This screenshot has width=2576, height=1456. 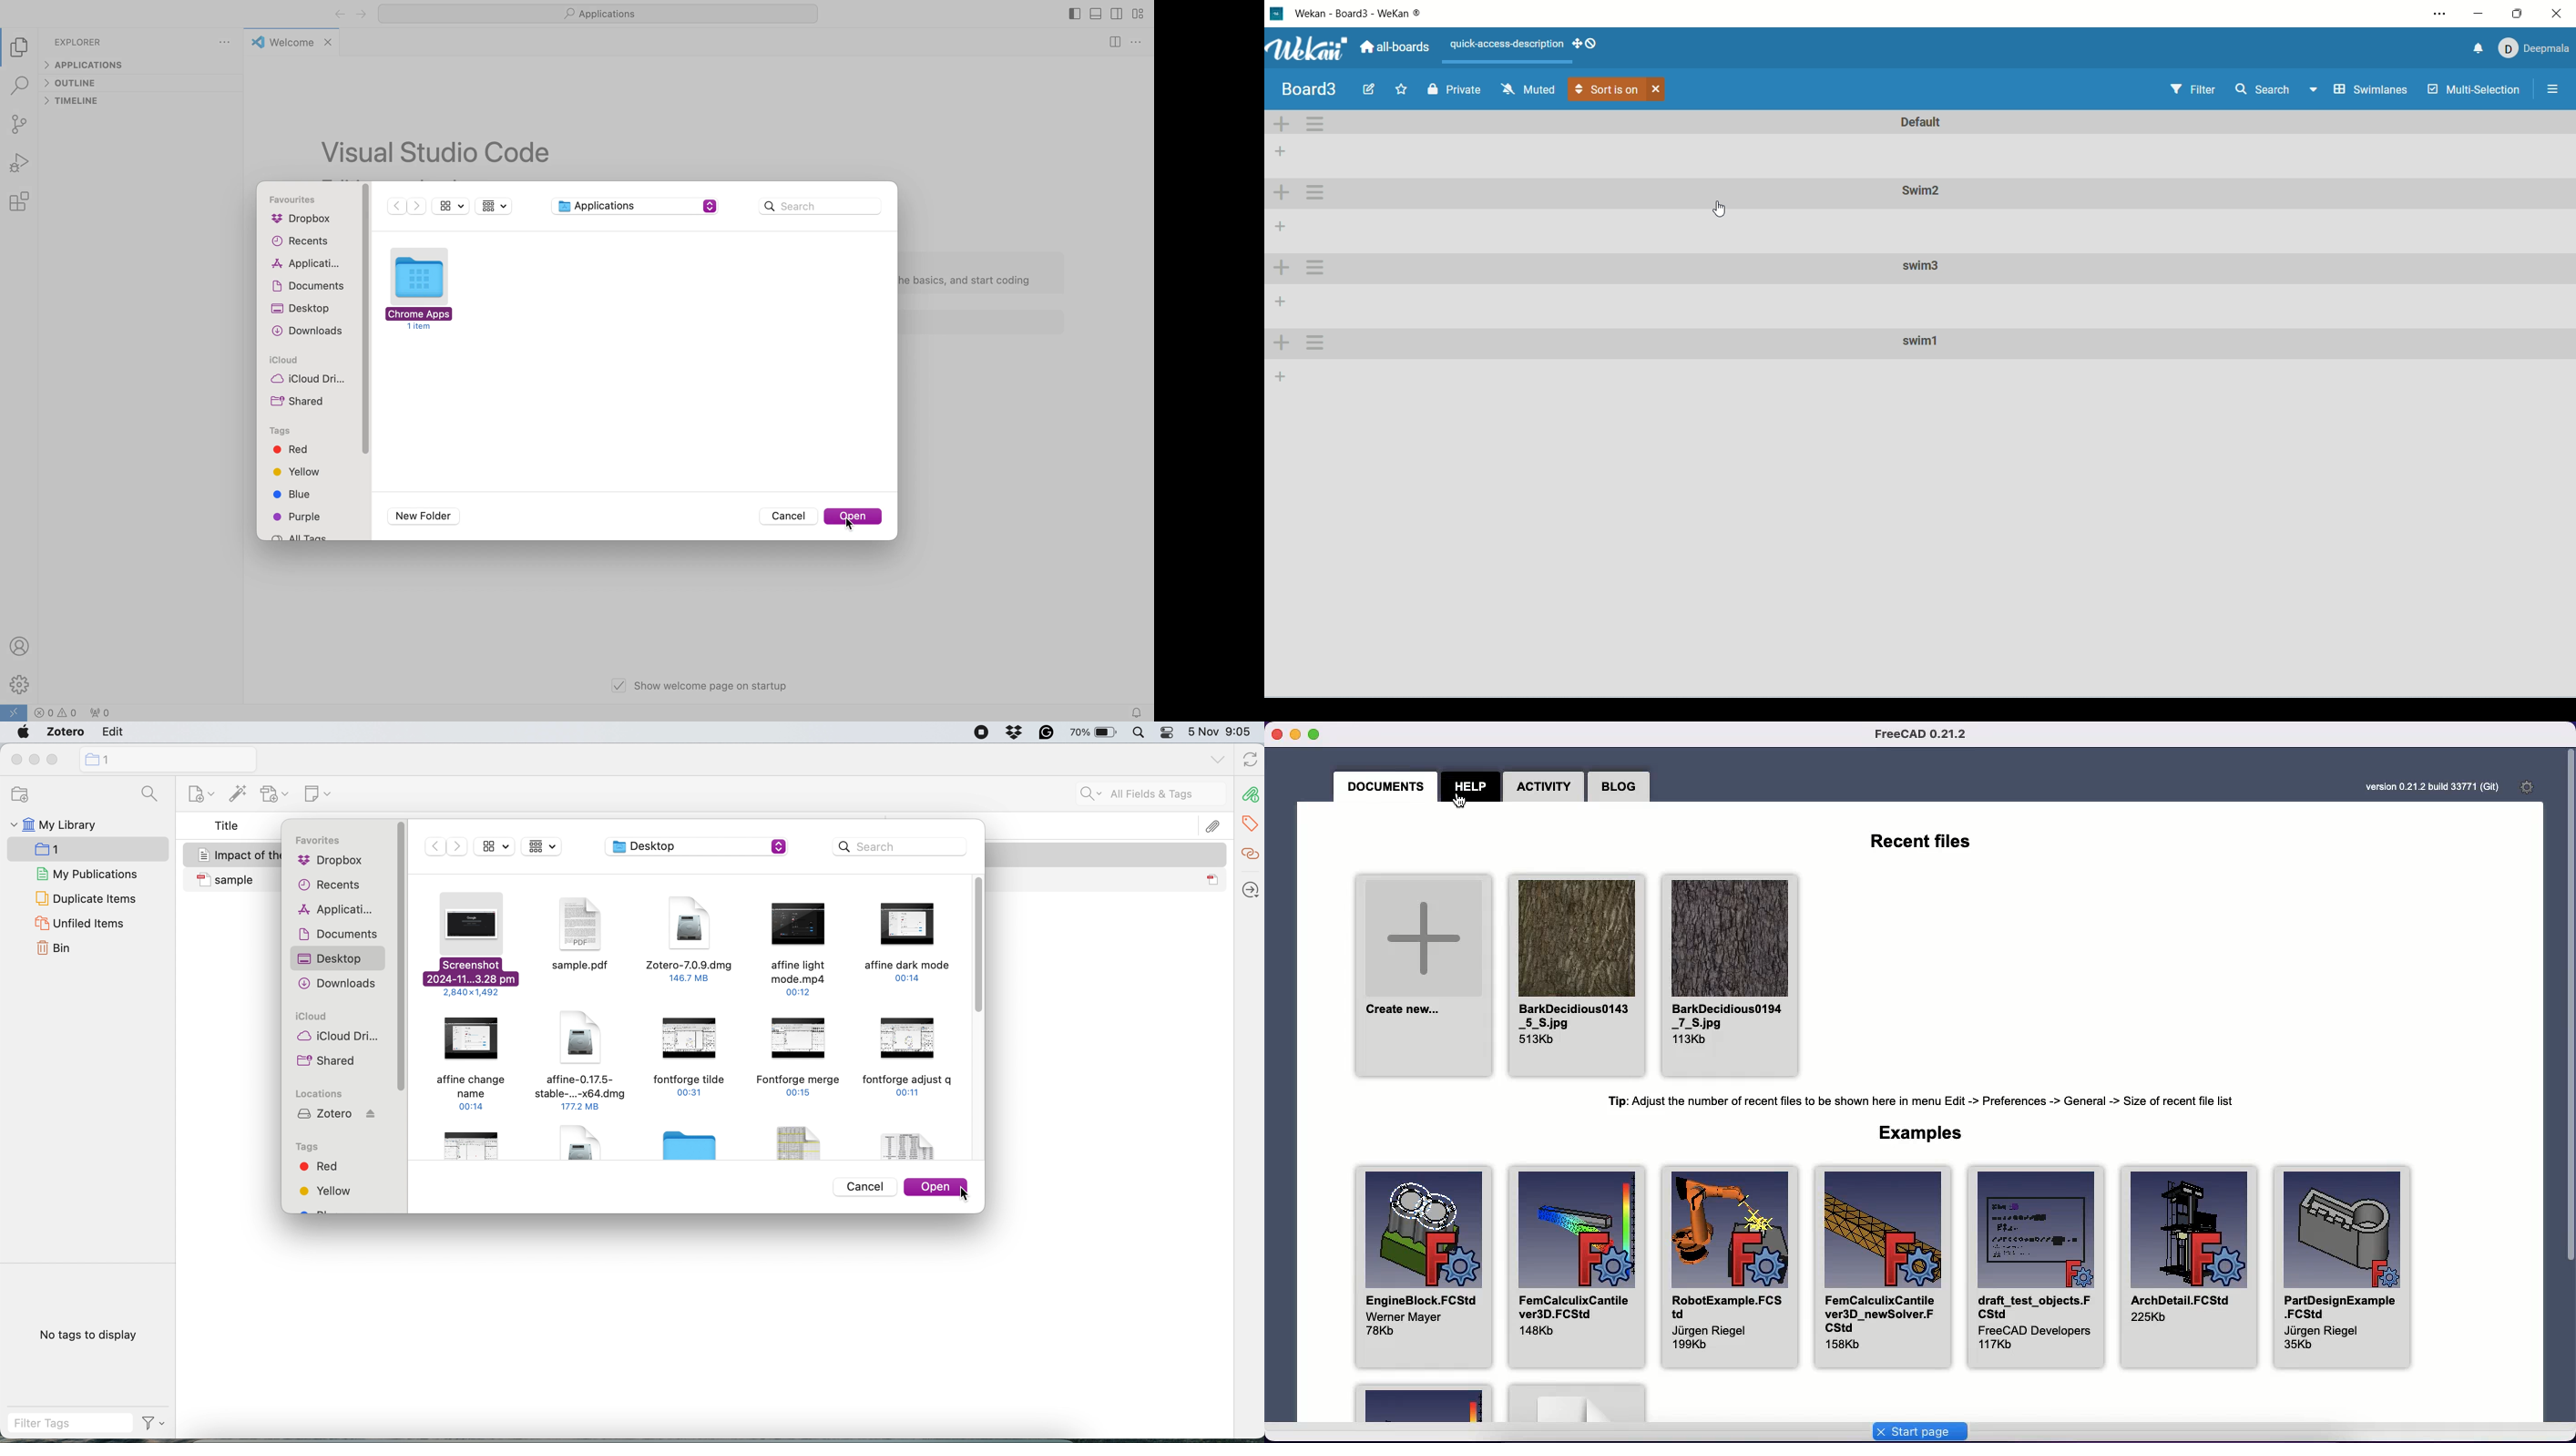 What do you see at coordinates (58, 949) in the screenshot?
I see `bin` at bounding box center [58, 949].